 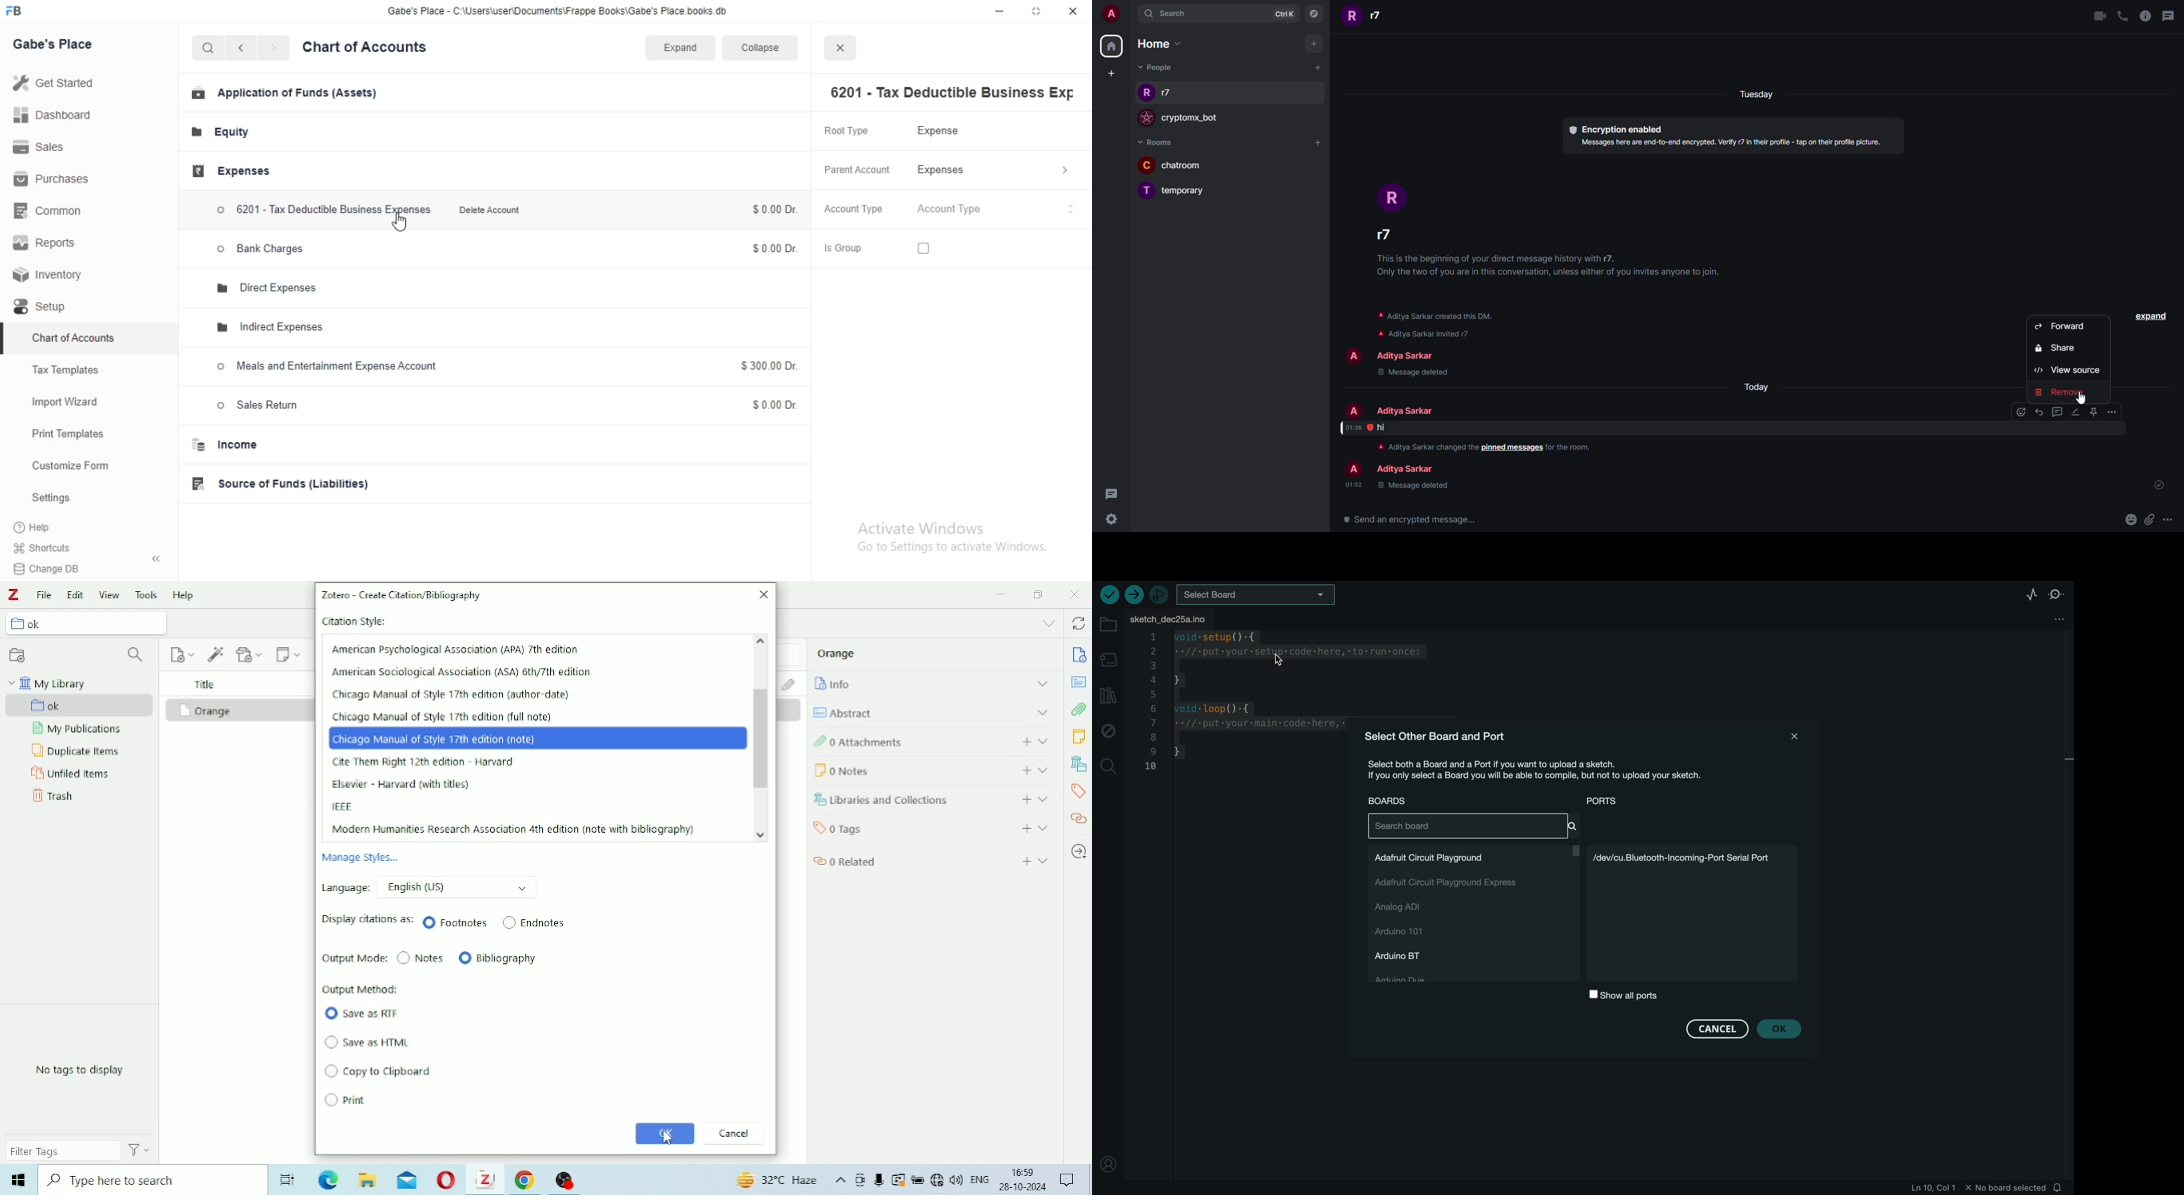 What do you see at coordinates (1069, 1181) in the screenshot?
I see `Notifications` at bounding box center [1069, 1181].